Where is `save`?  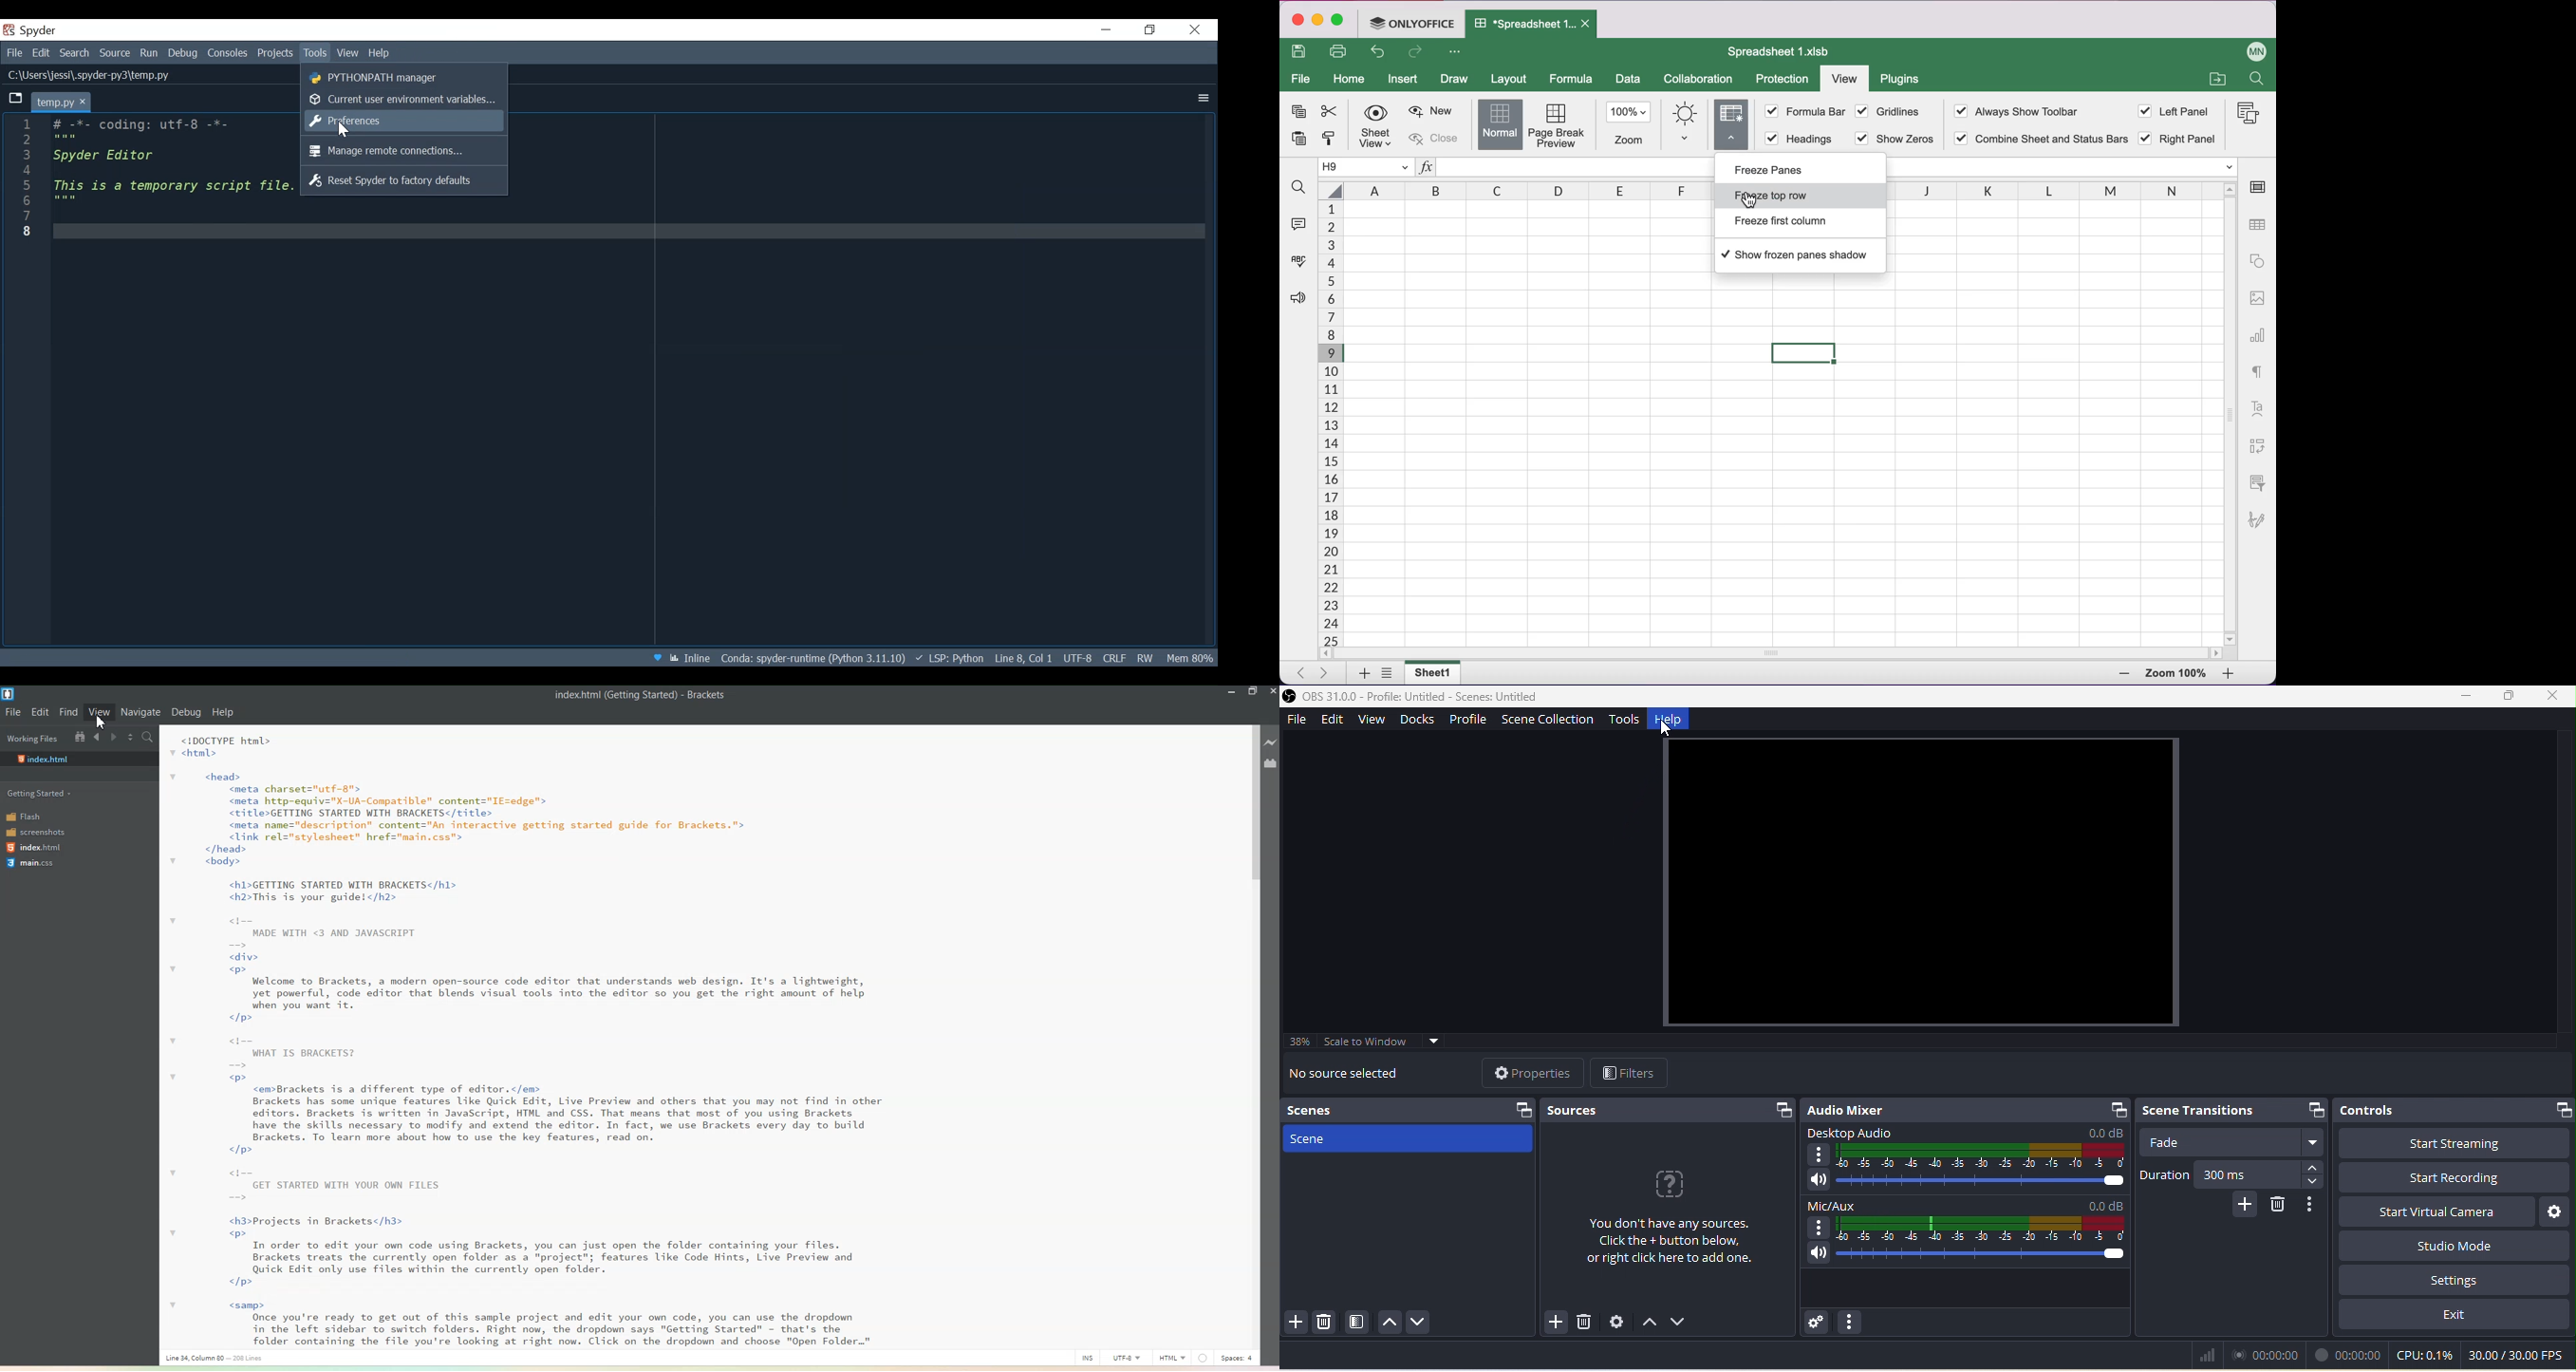 save is located at coordinates (1301, 52).